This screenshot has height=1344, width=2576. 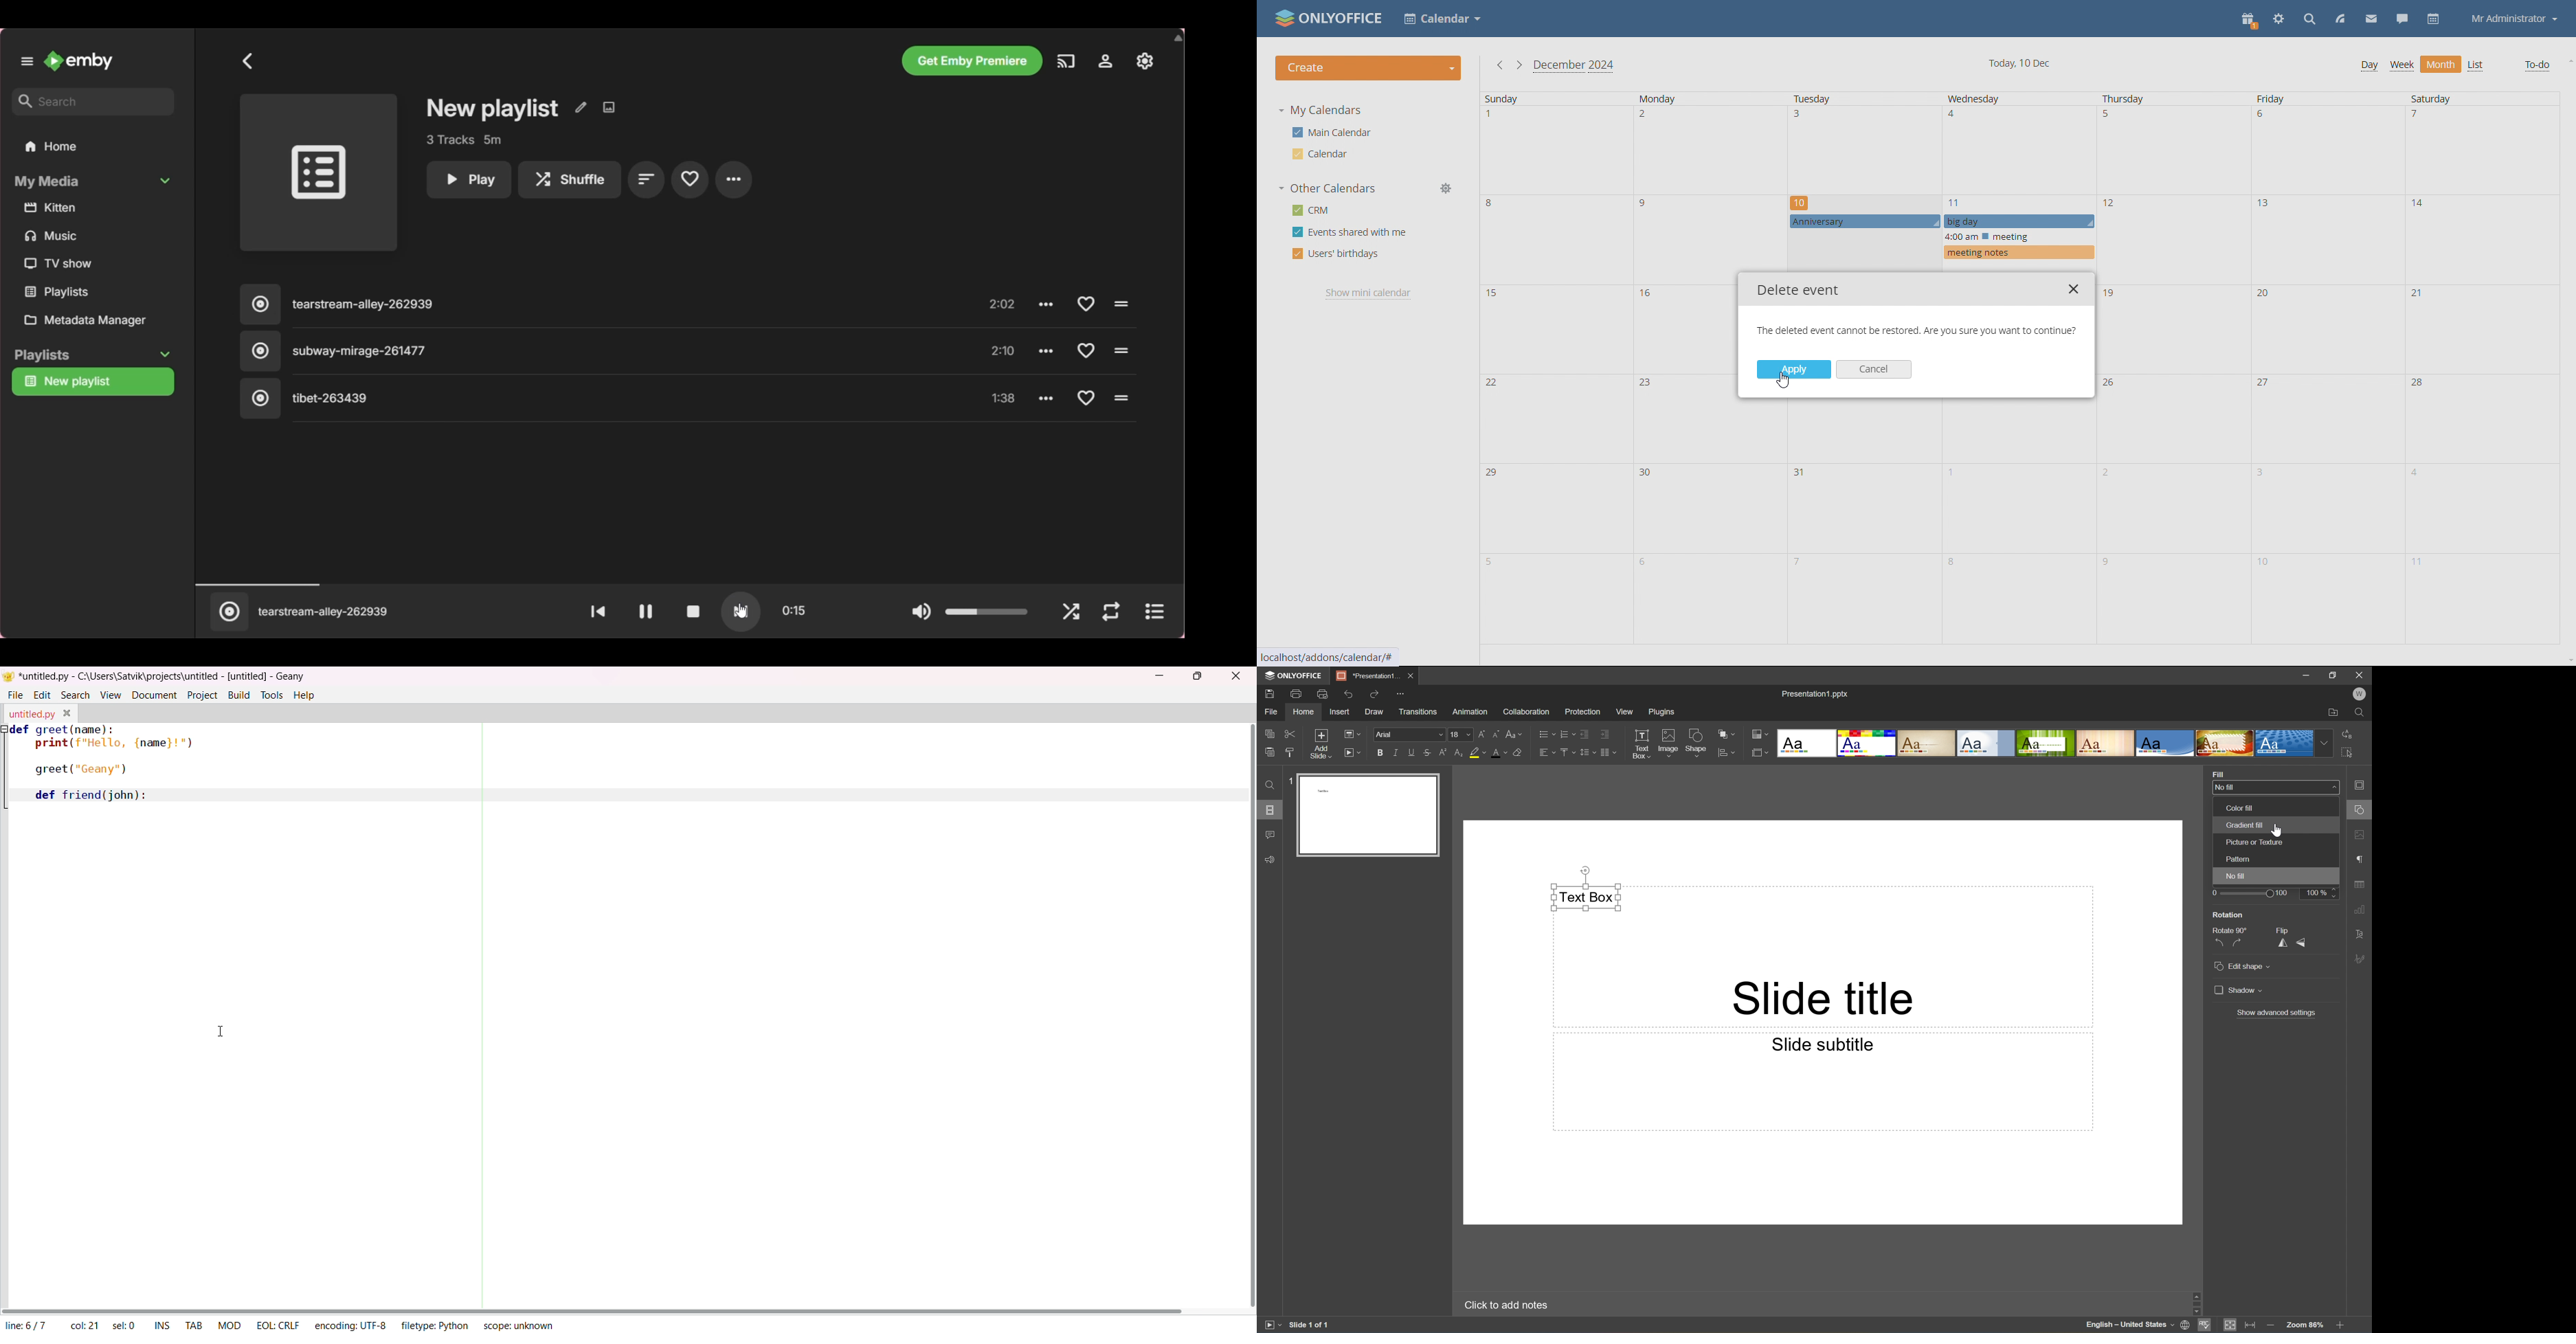 I want to click on Align shape, so click(x=1728, y=752).